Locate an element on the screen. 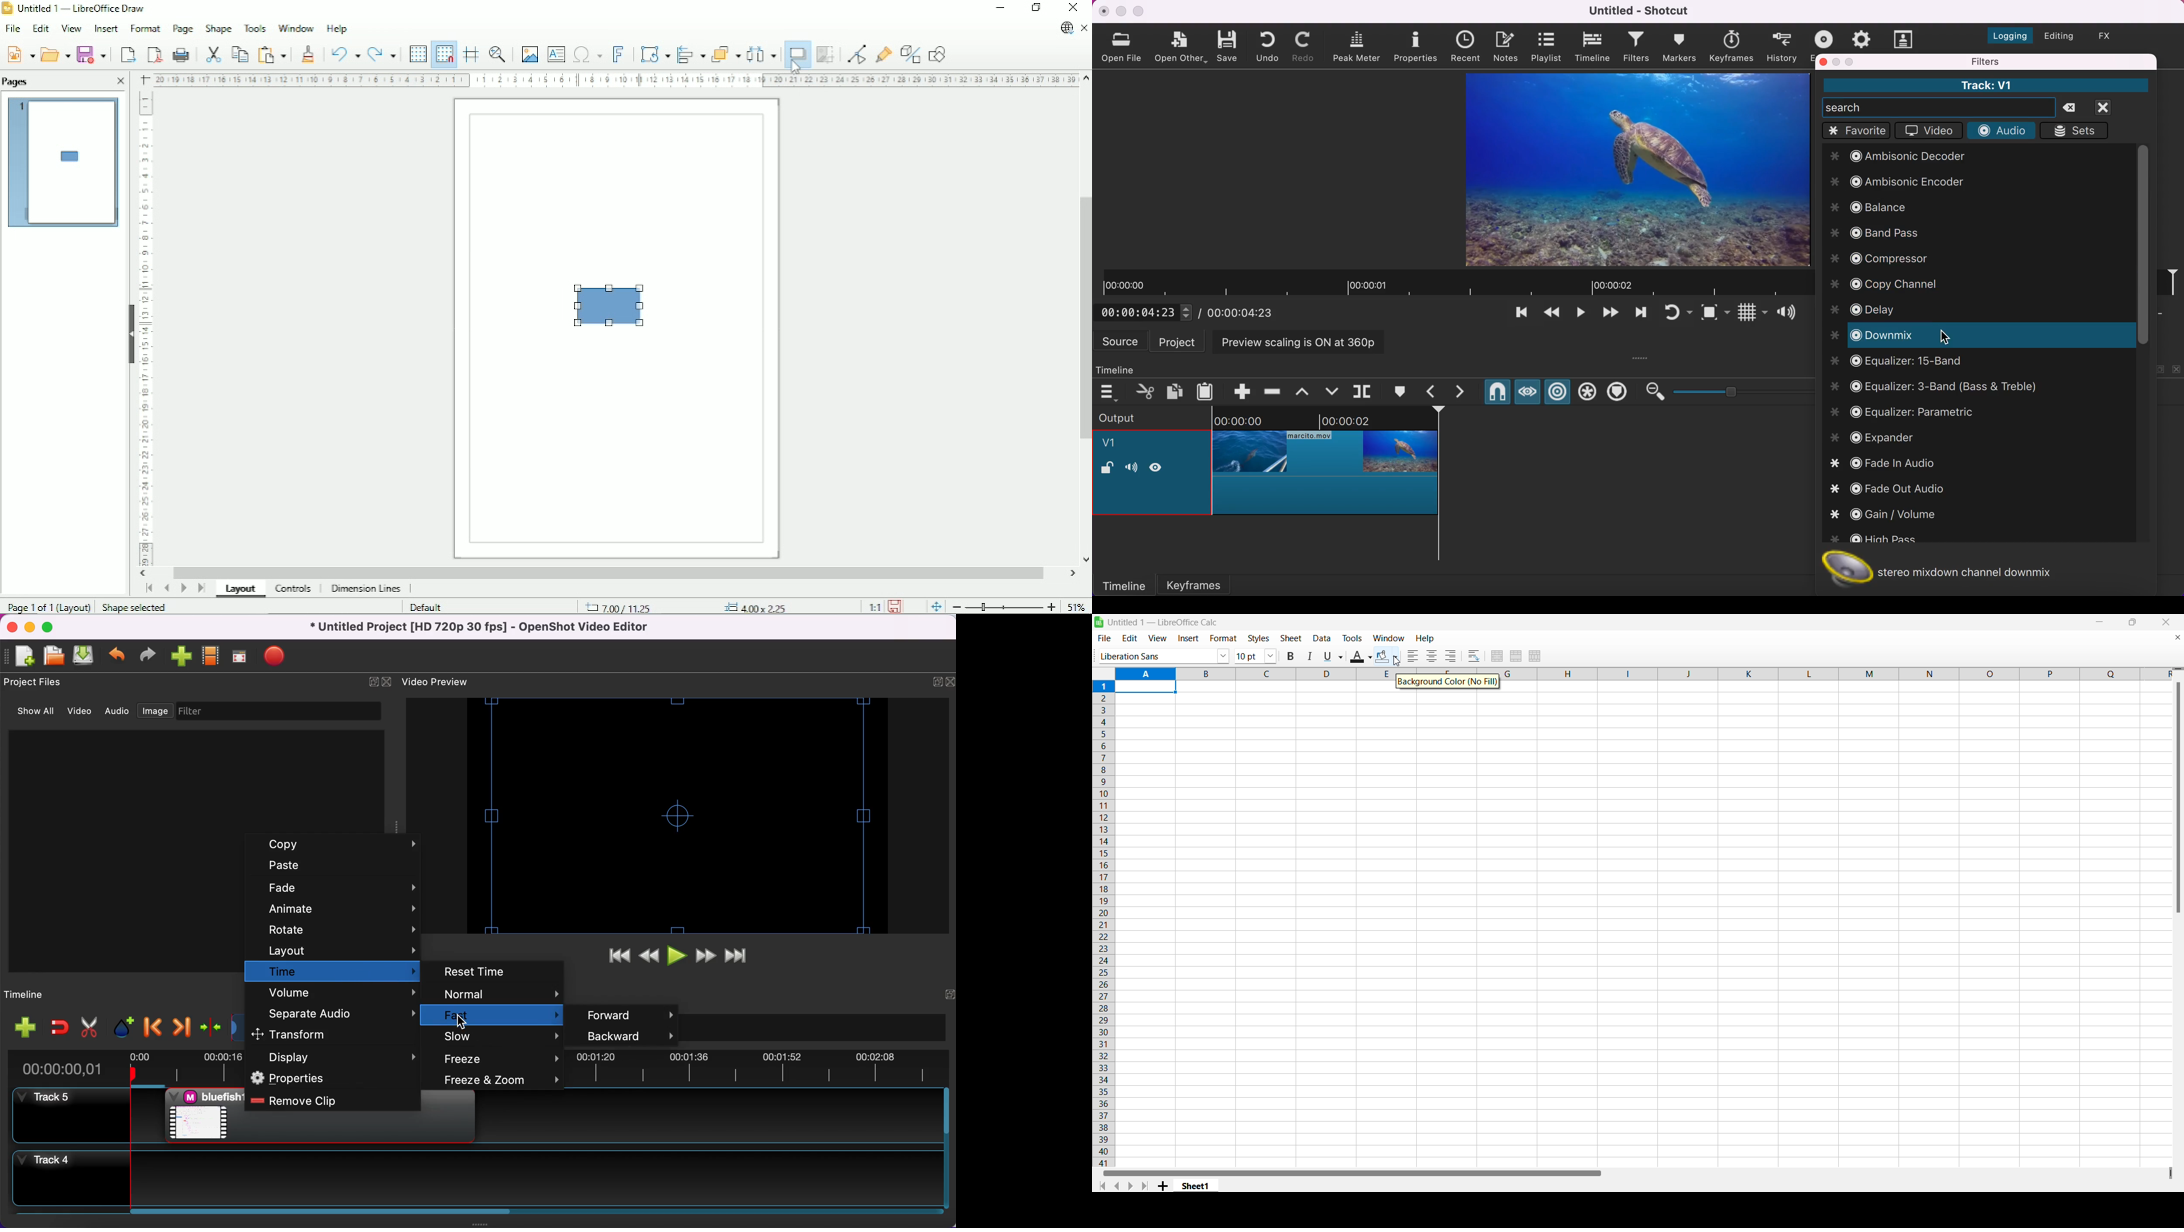 The width and height of the screenshot is (2184, 1232). Select at least three objects to distribute is located at coordinates (762, 54).